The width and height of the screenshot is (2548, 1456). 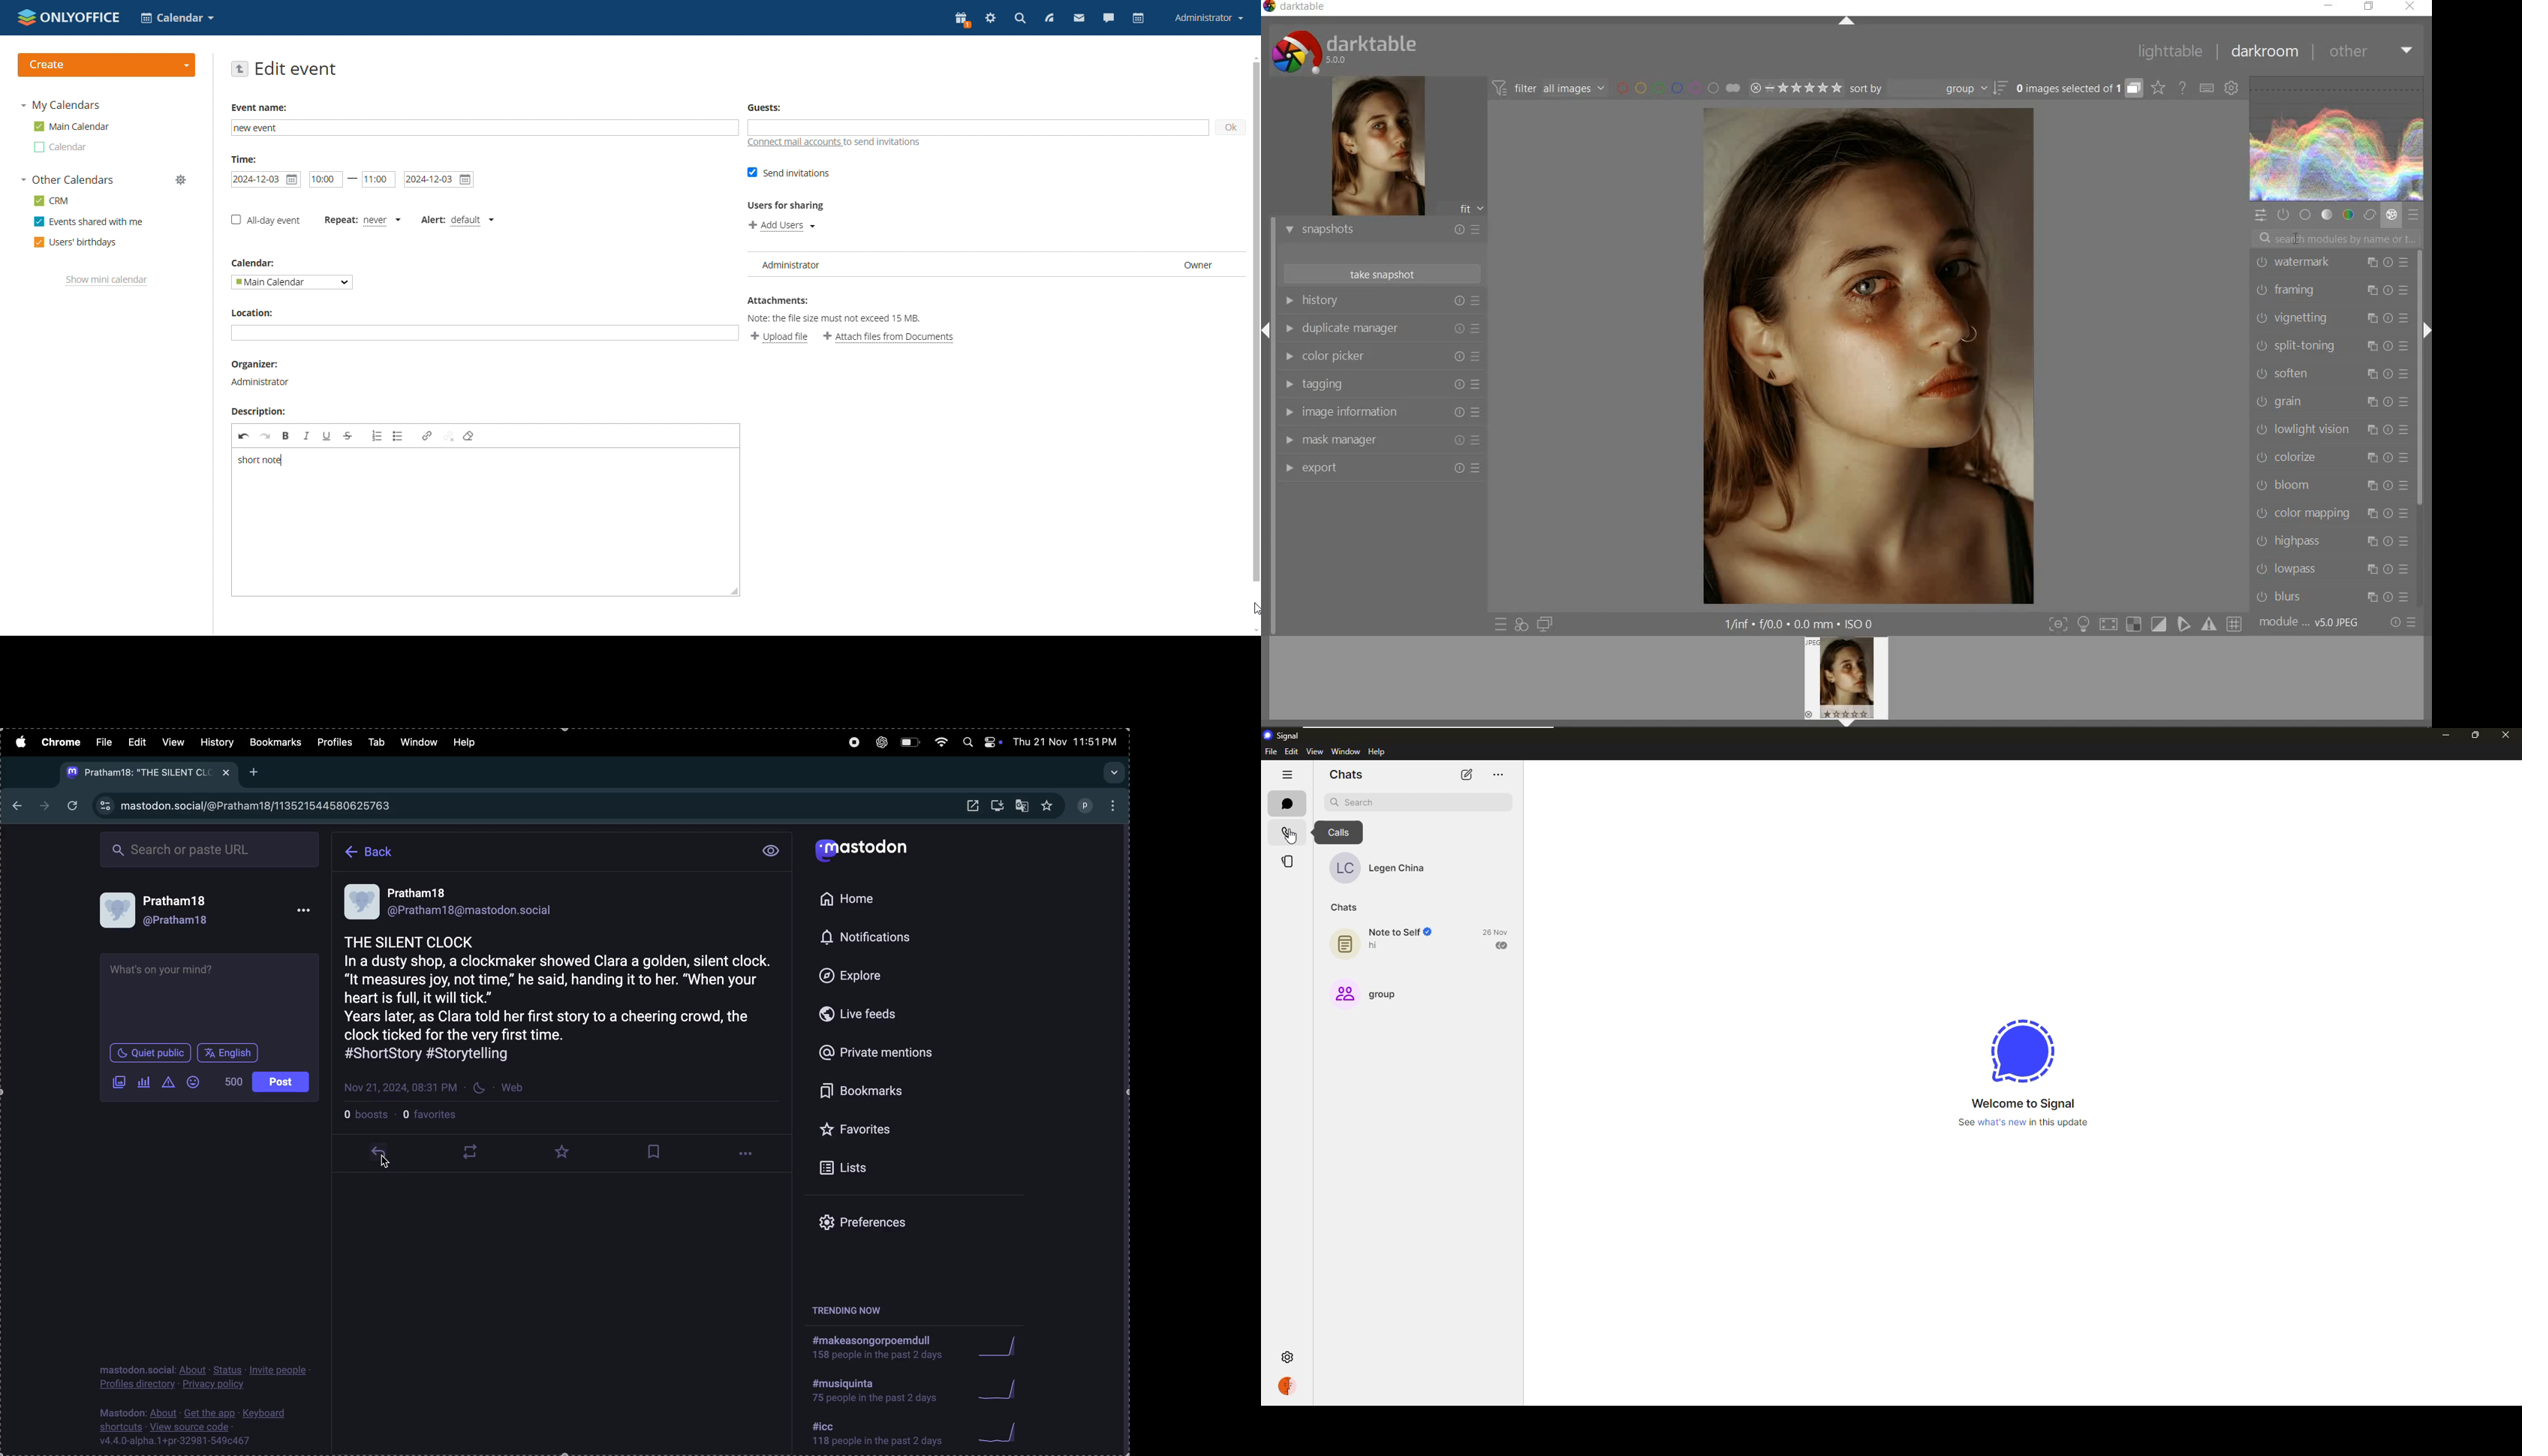 What do you see at coordinates (1049, 805) in the screenshot?
I see `favorites` at bounding box center [1049, 805].